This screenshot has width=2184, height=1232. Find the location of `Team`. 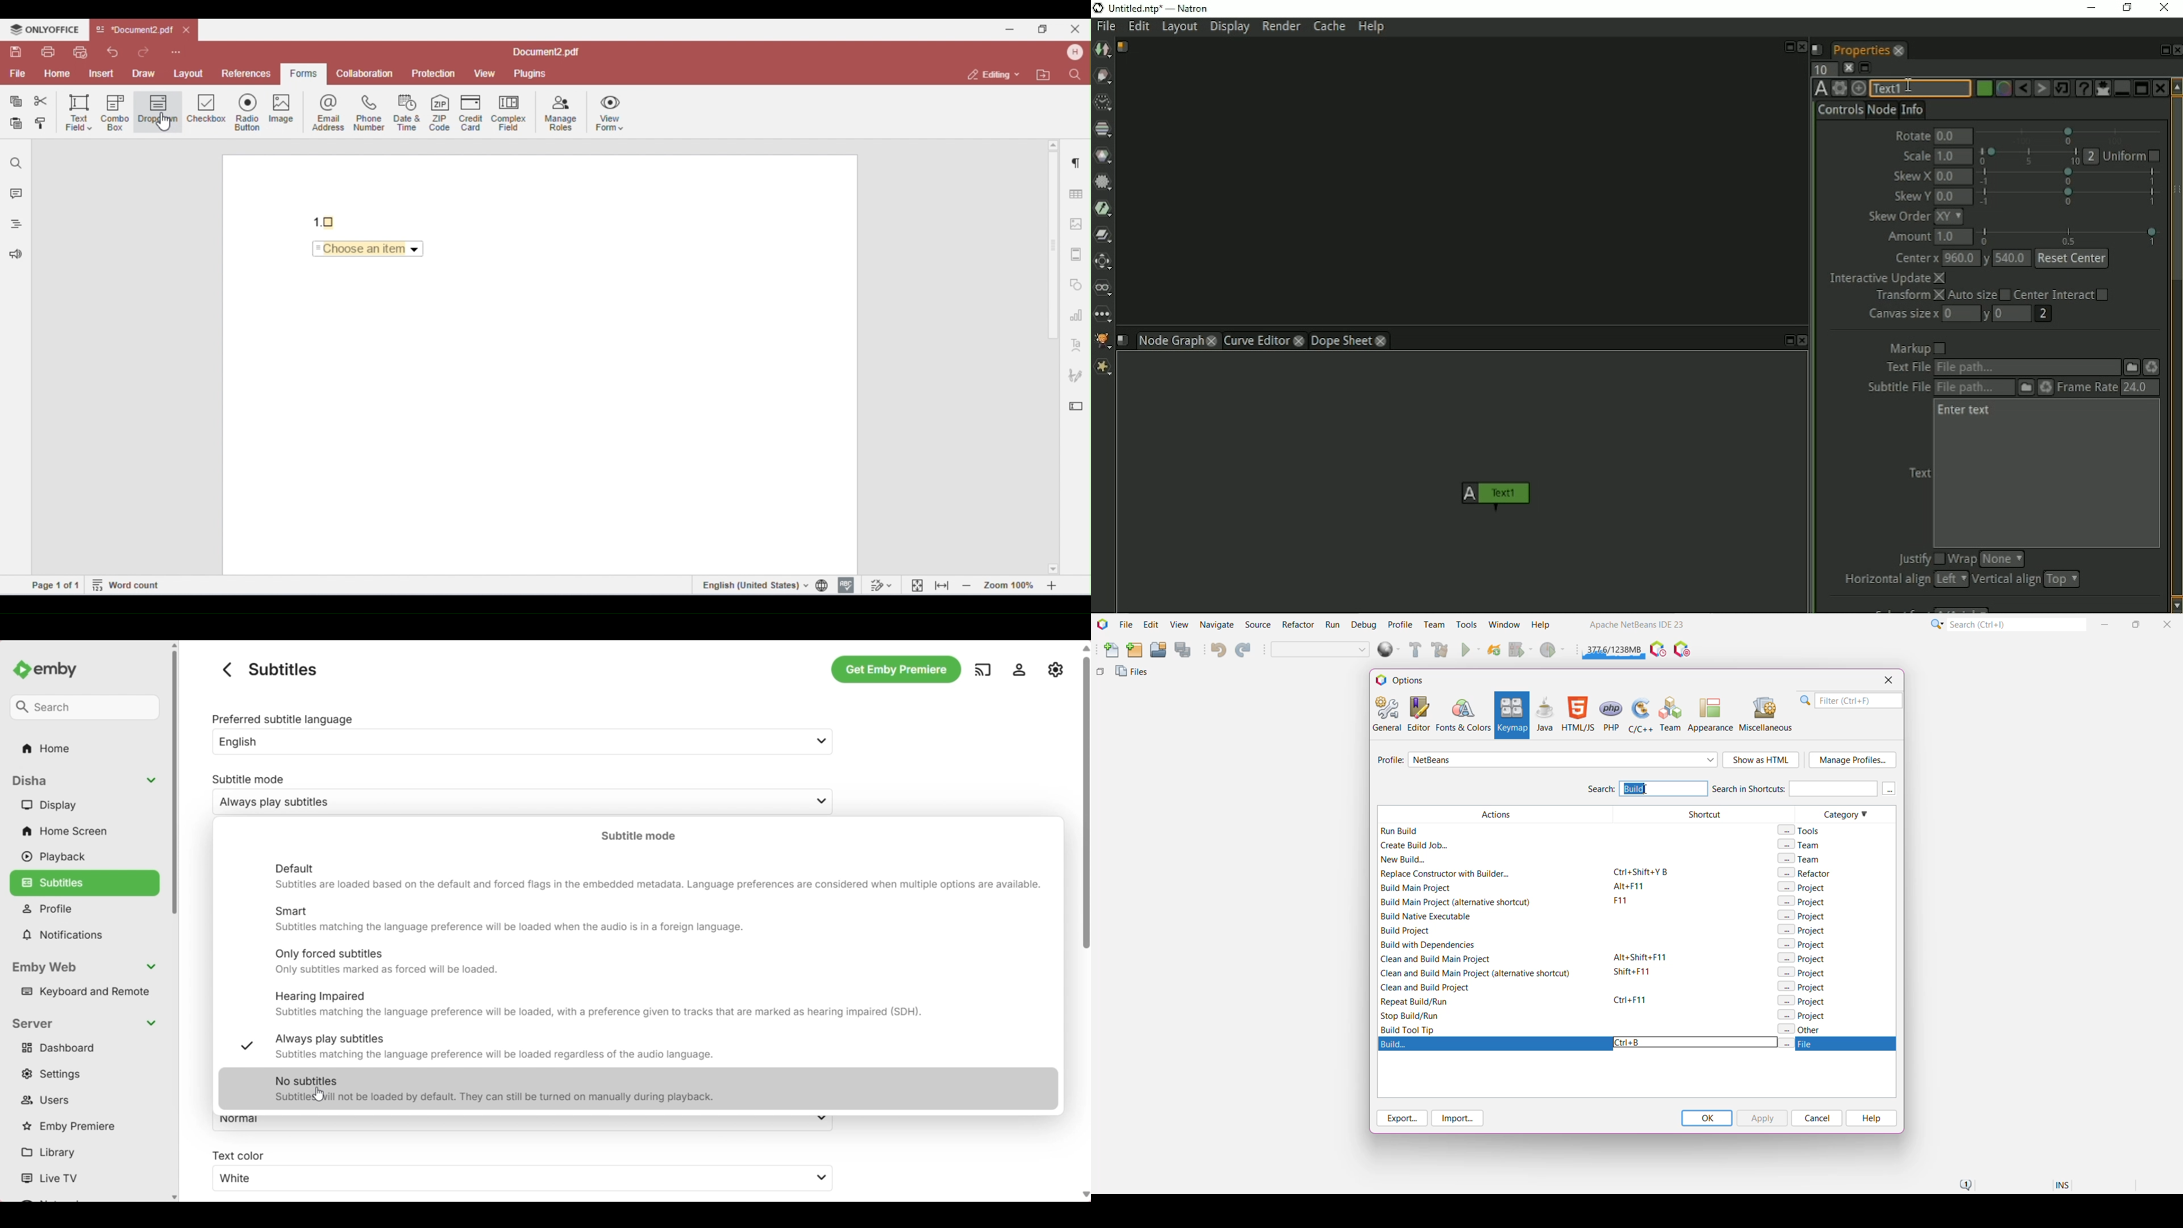

Team is located at coordinates (1671, 714).